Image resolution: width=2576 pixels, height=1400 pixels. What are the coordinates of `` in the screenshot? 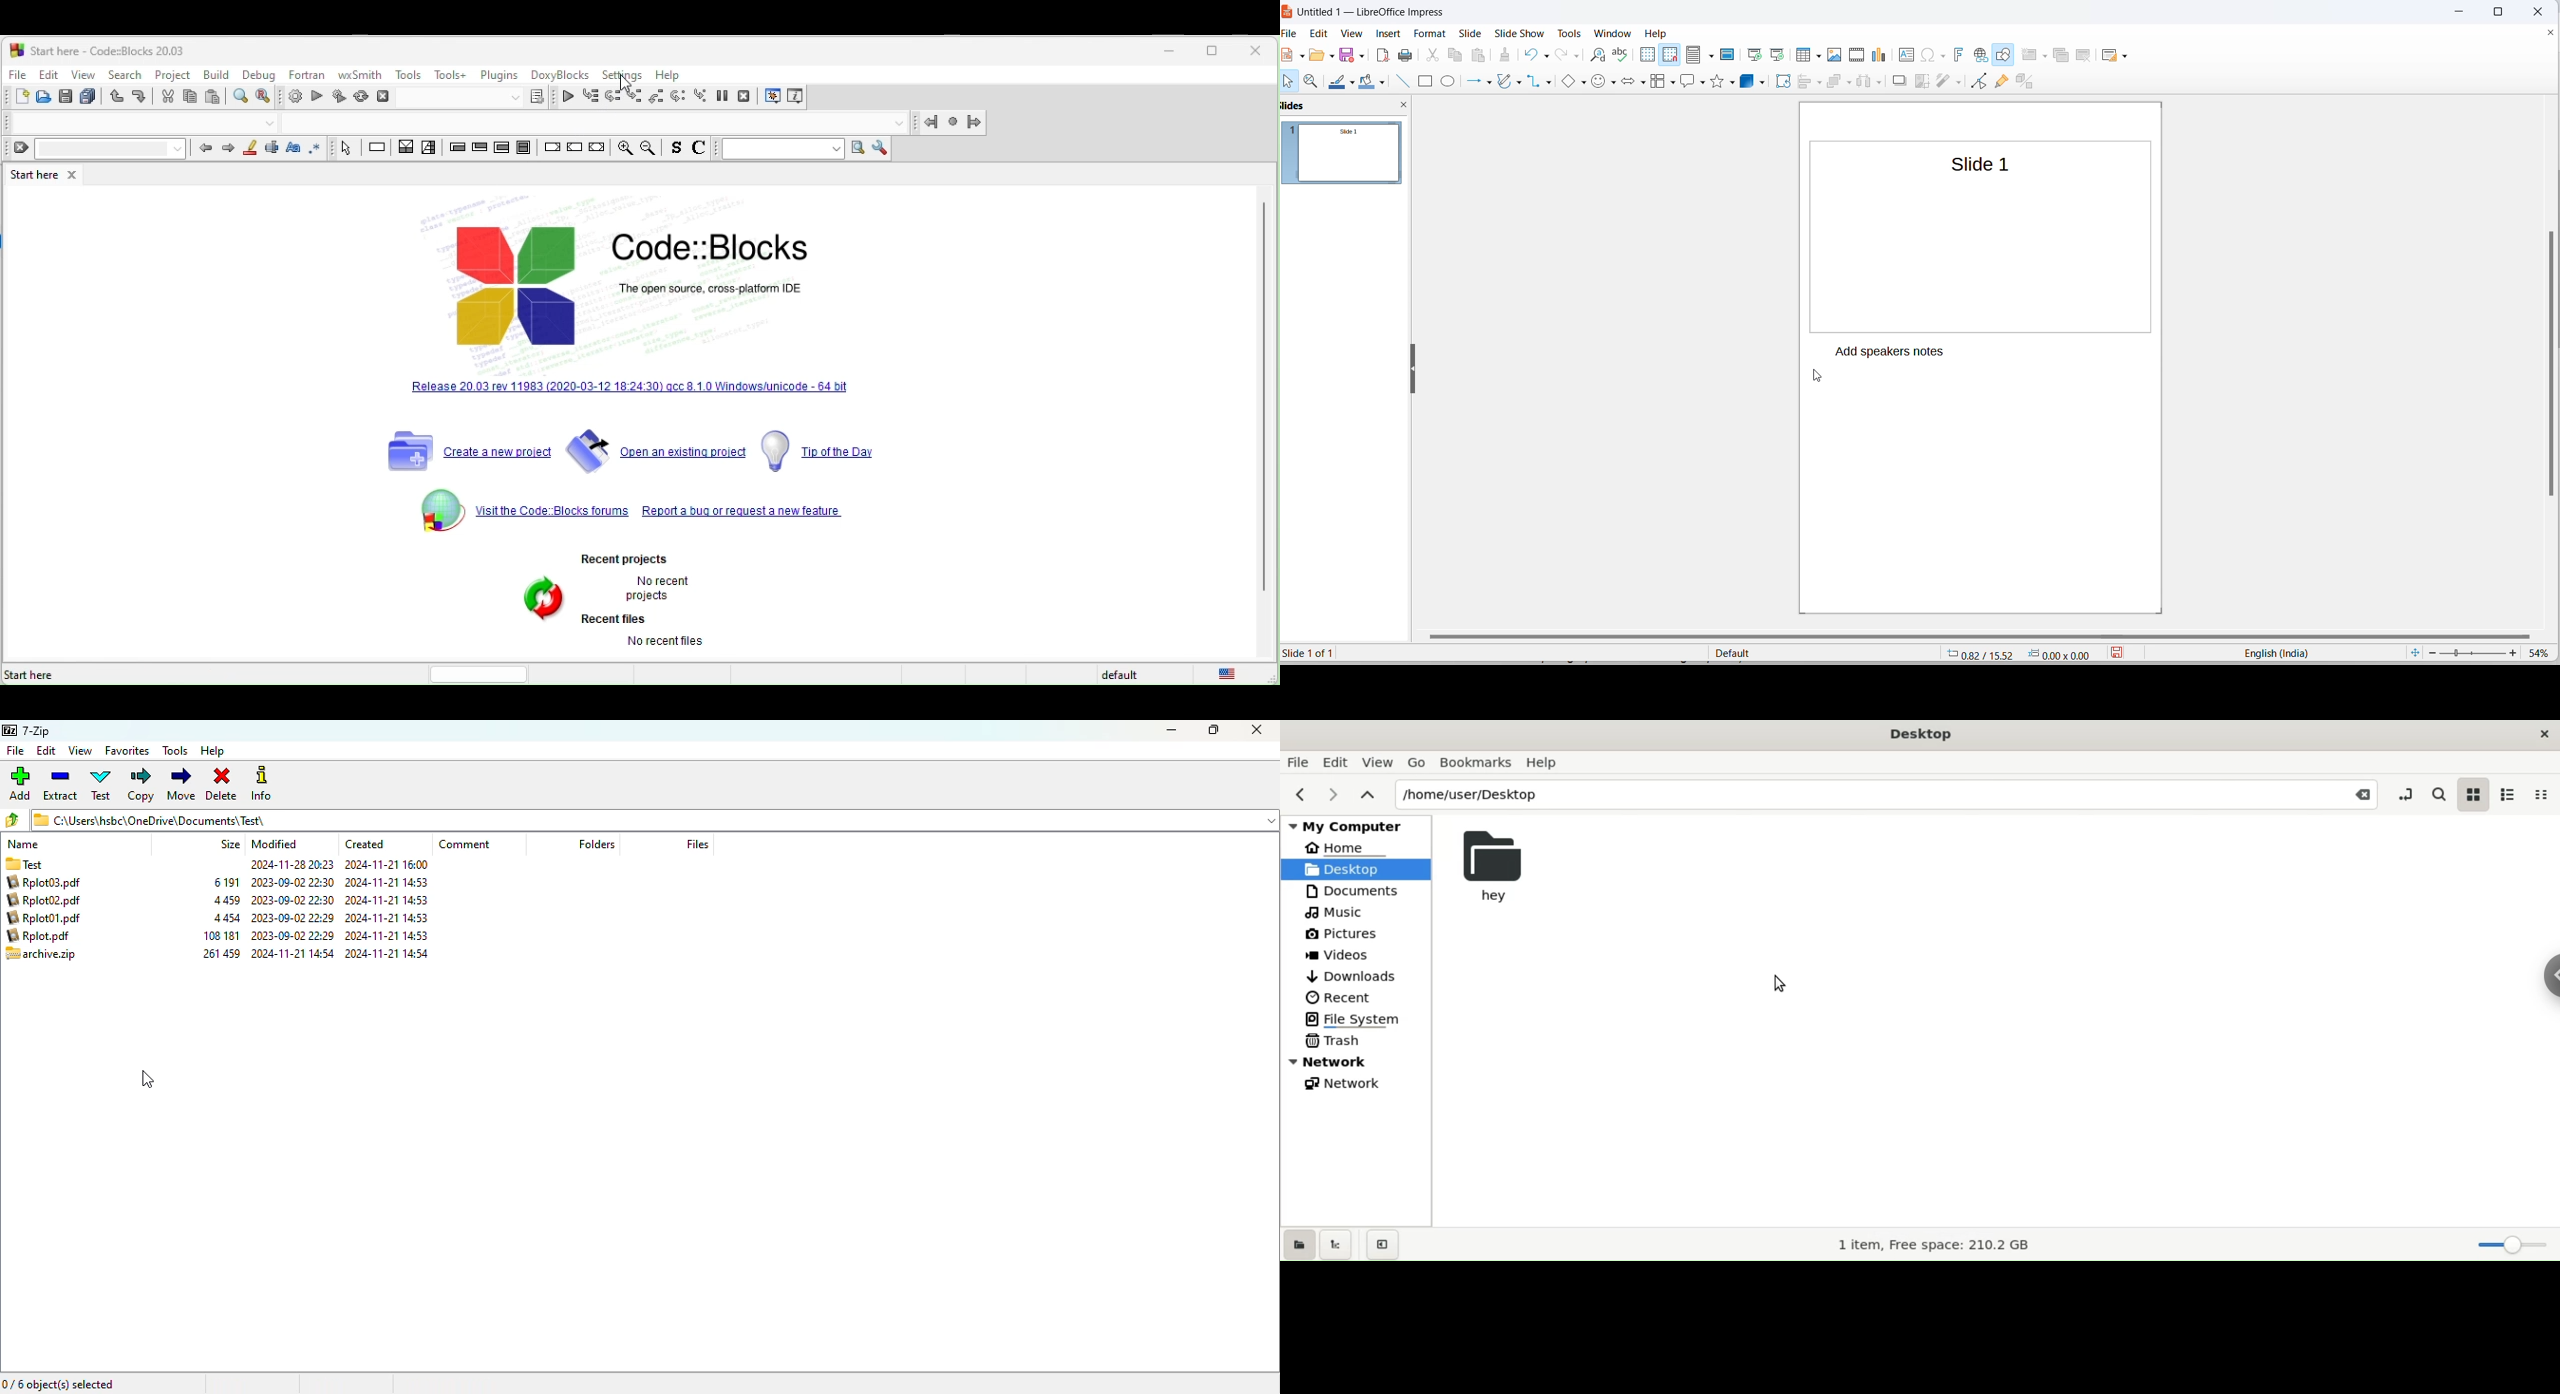 It's located at (291, 864).